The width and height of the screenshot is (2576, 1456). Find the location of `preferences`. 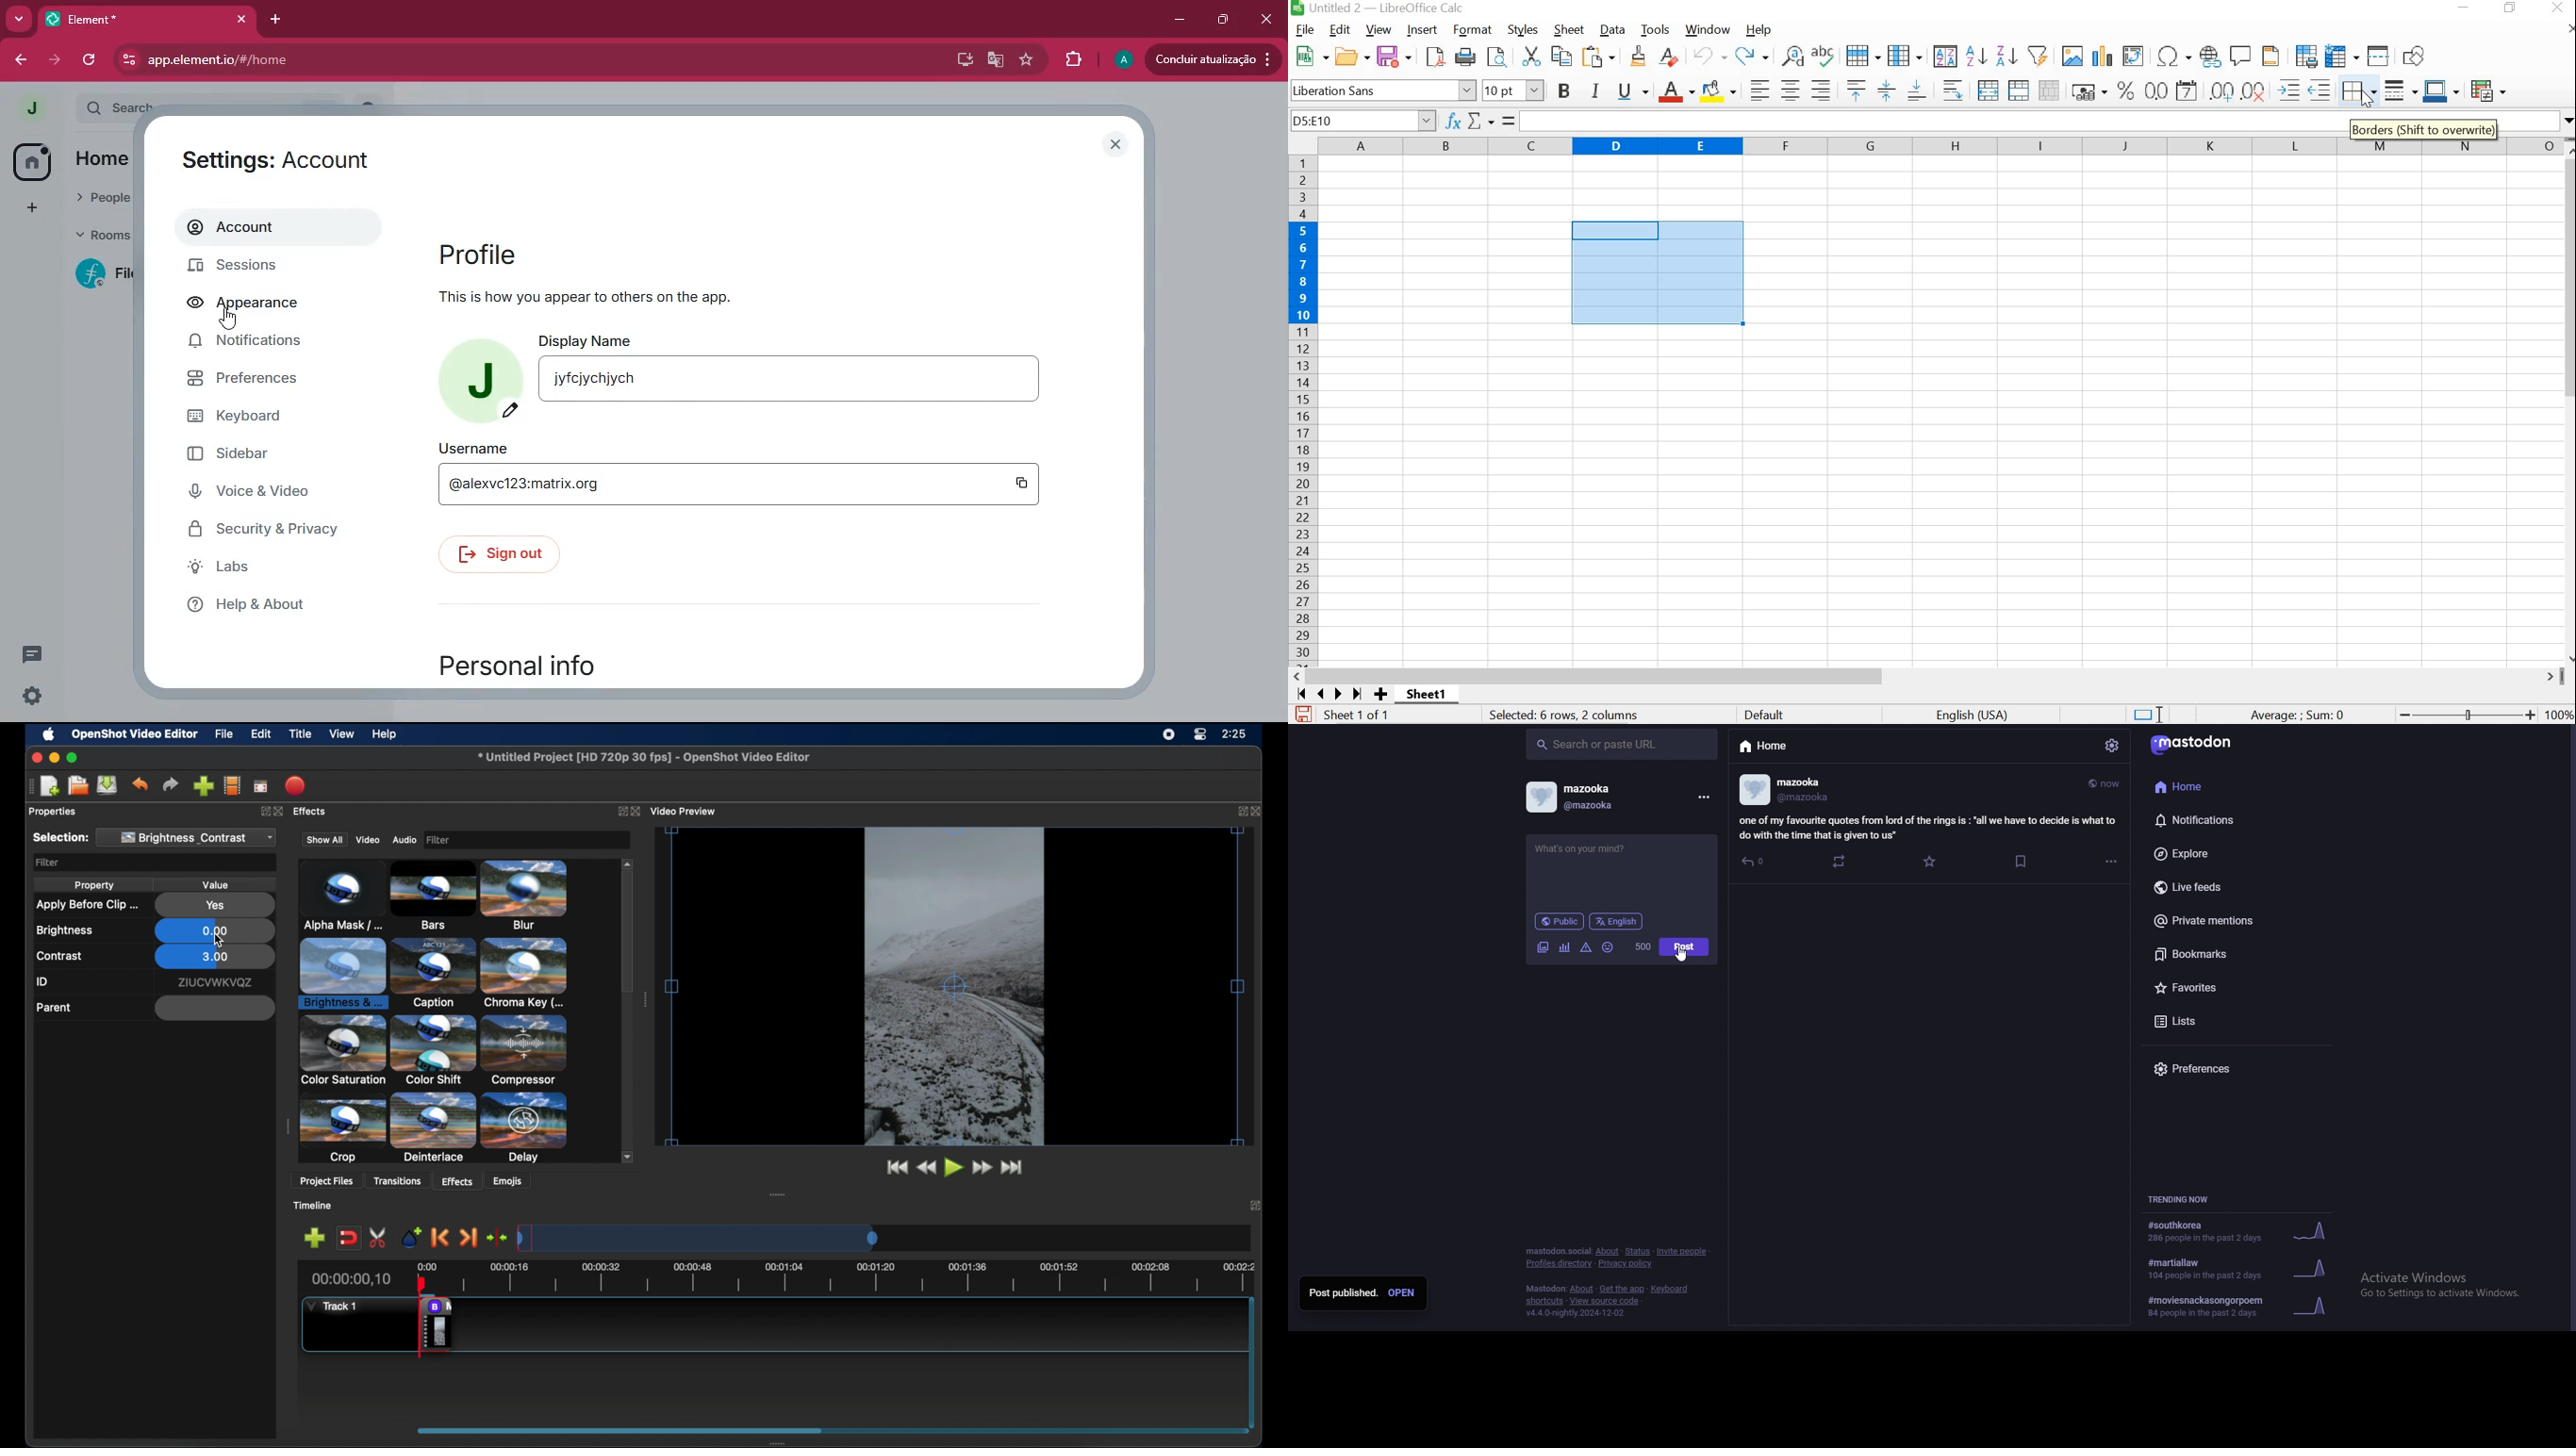

preferences is located at coordinates (269, 380).